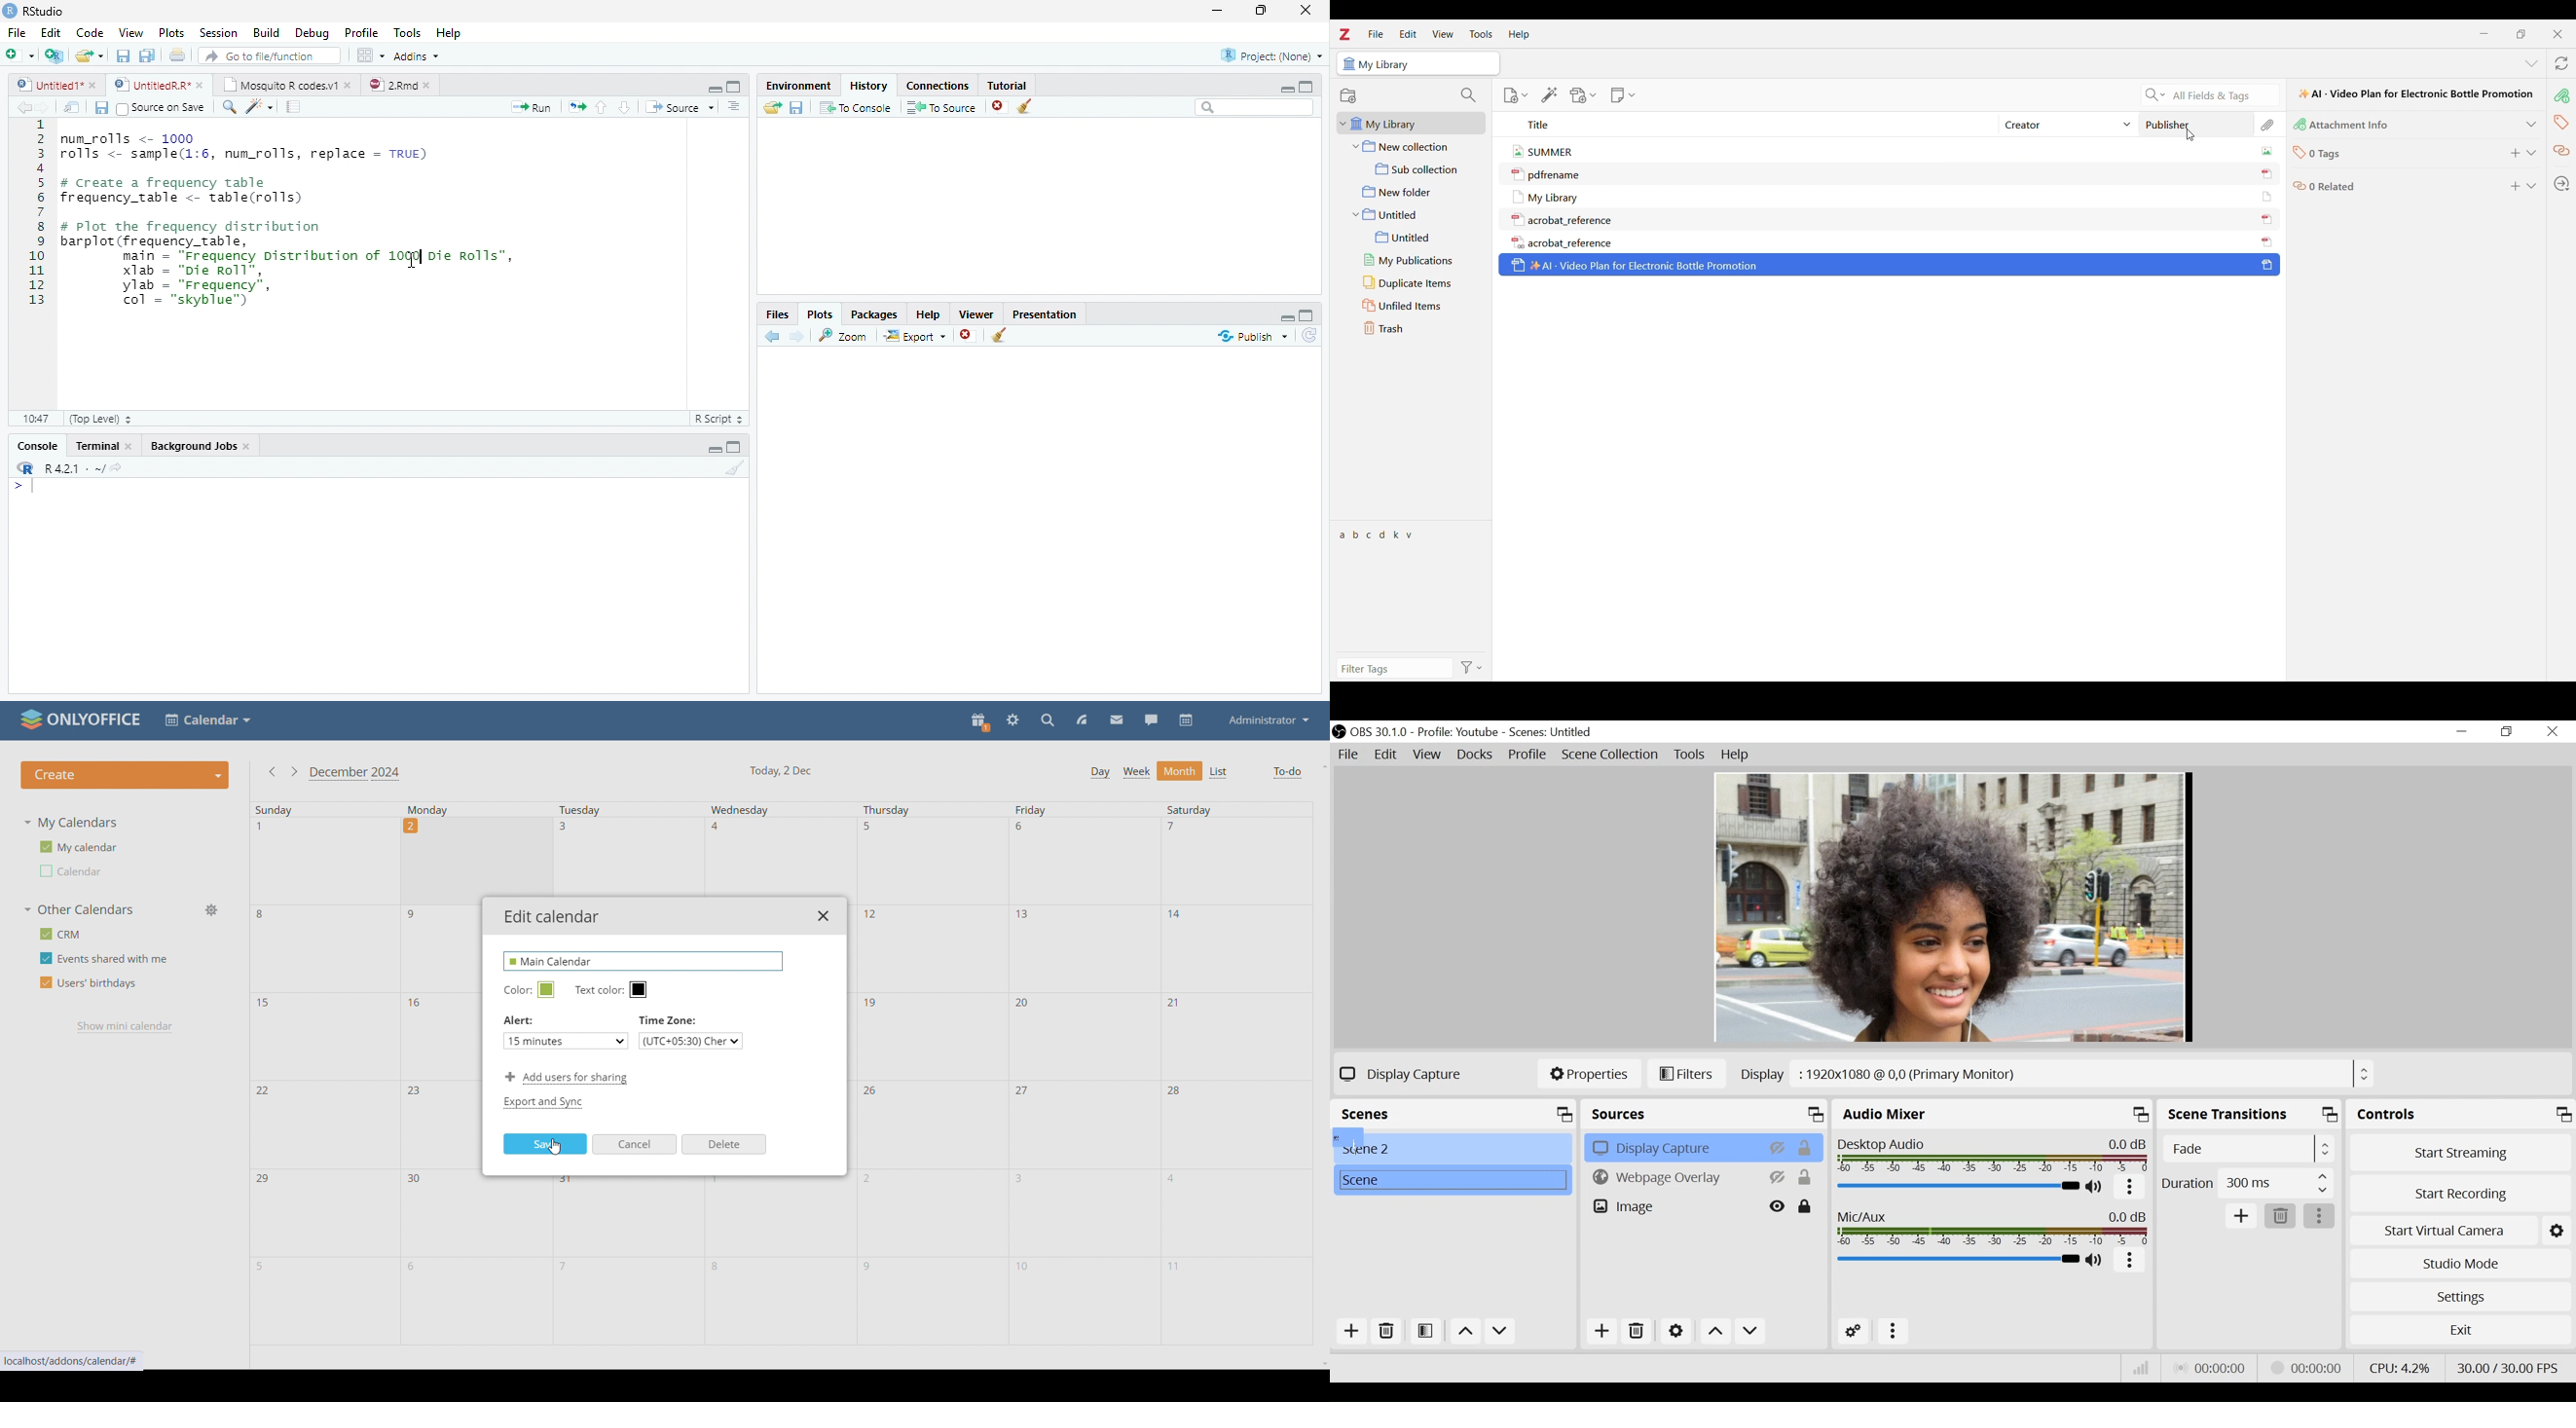 Image resolution: width=2576 pixels, height=1428 pixels. What do you see at coordinates (875, 314) in the screenshot?
I see `Packages` at bounding box center [875, 314].